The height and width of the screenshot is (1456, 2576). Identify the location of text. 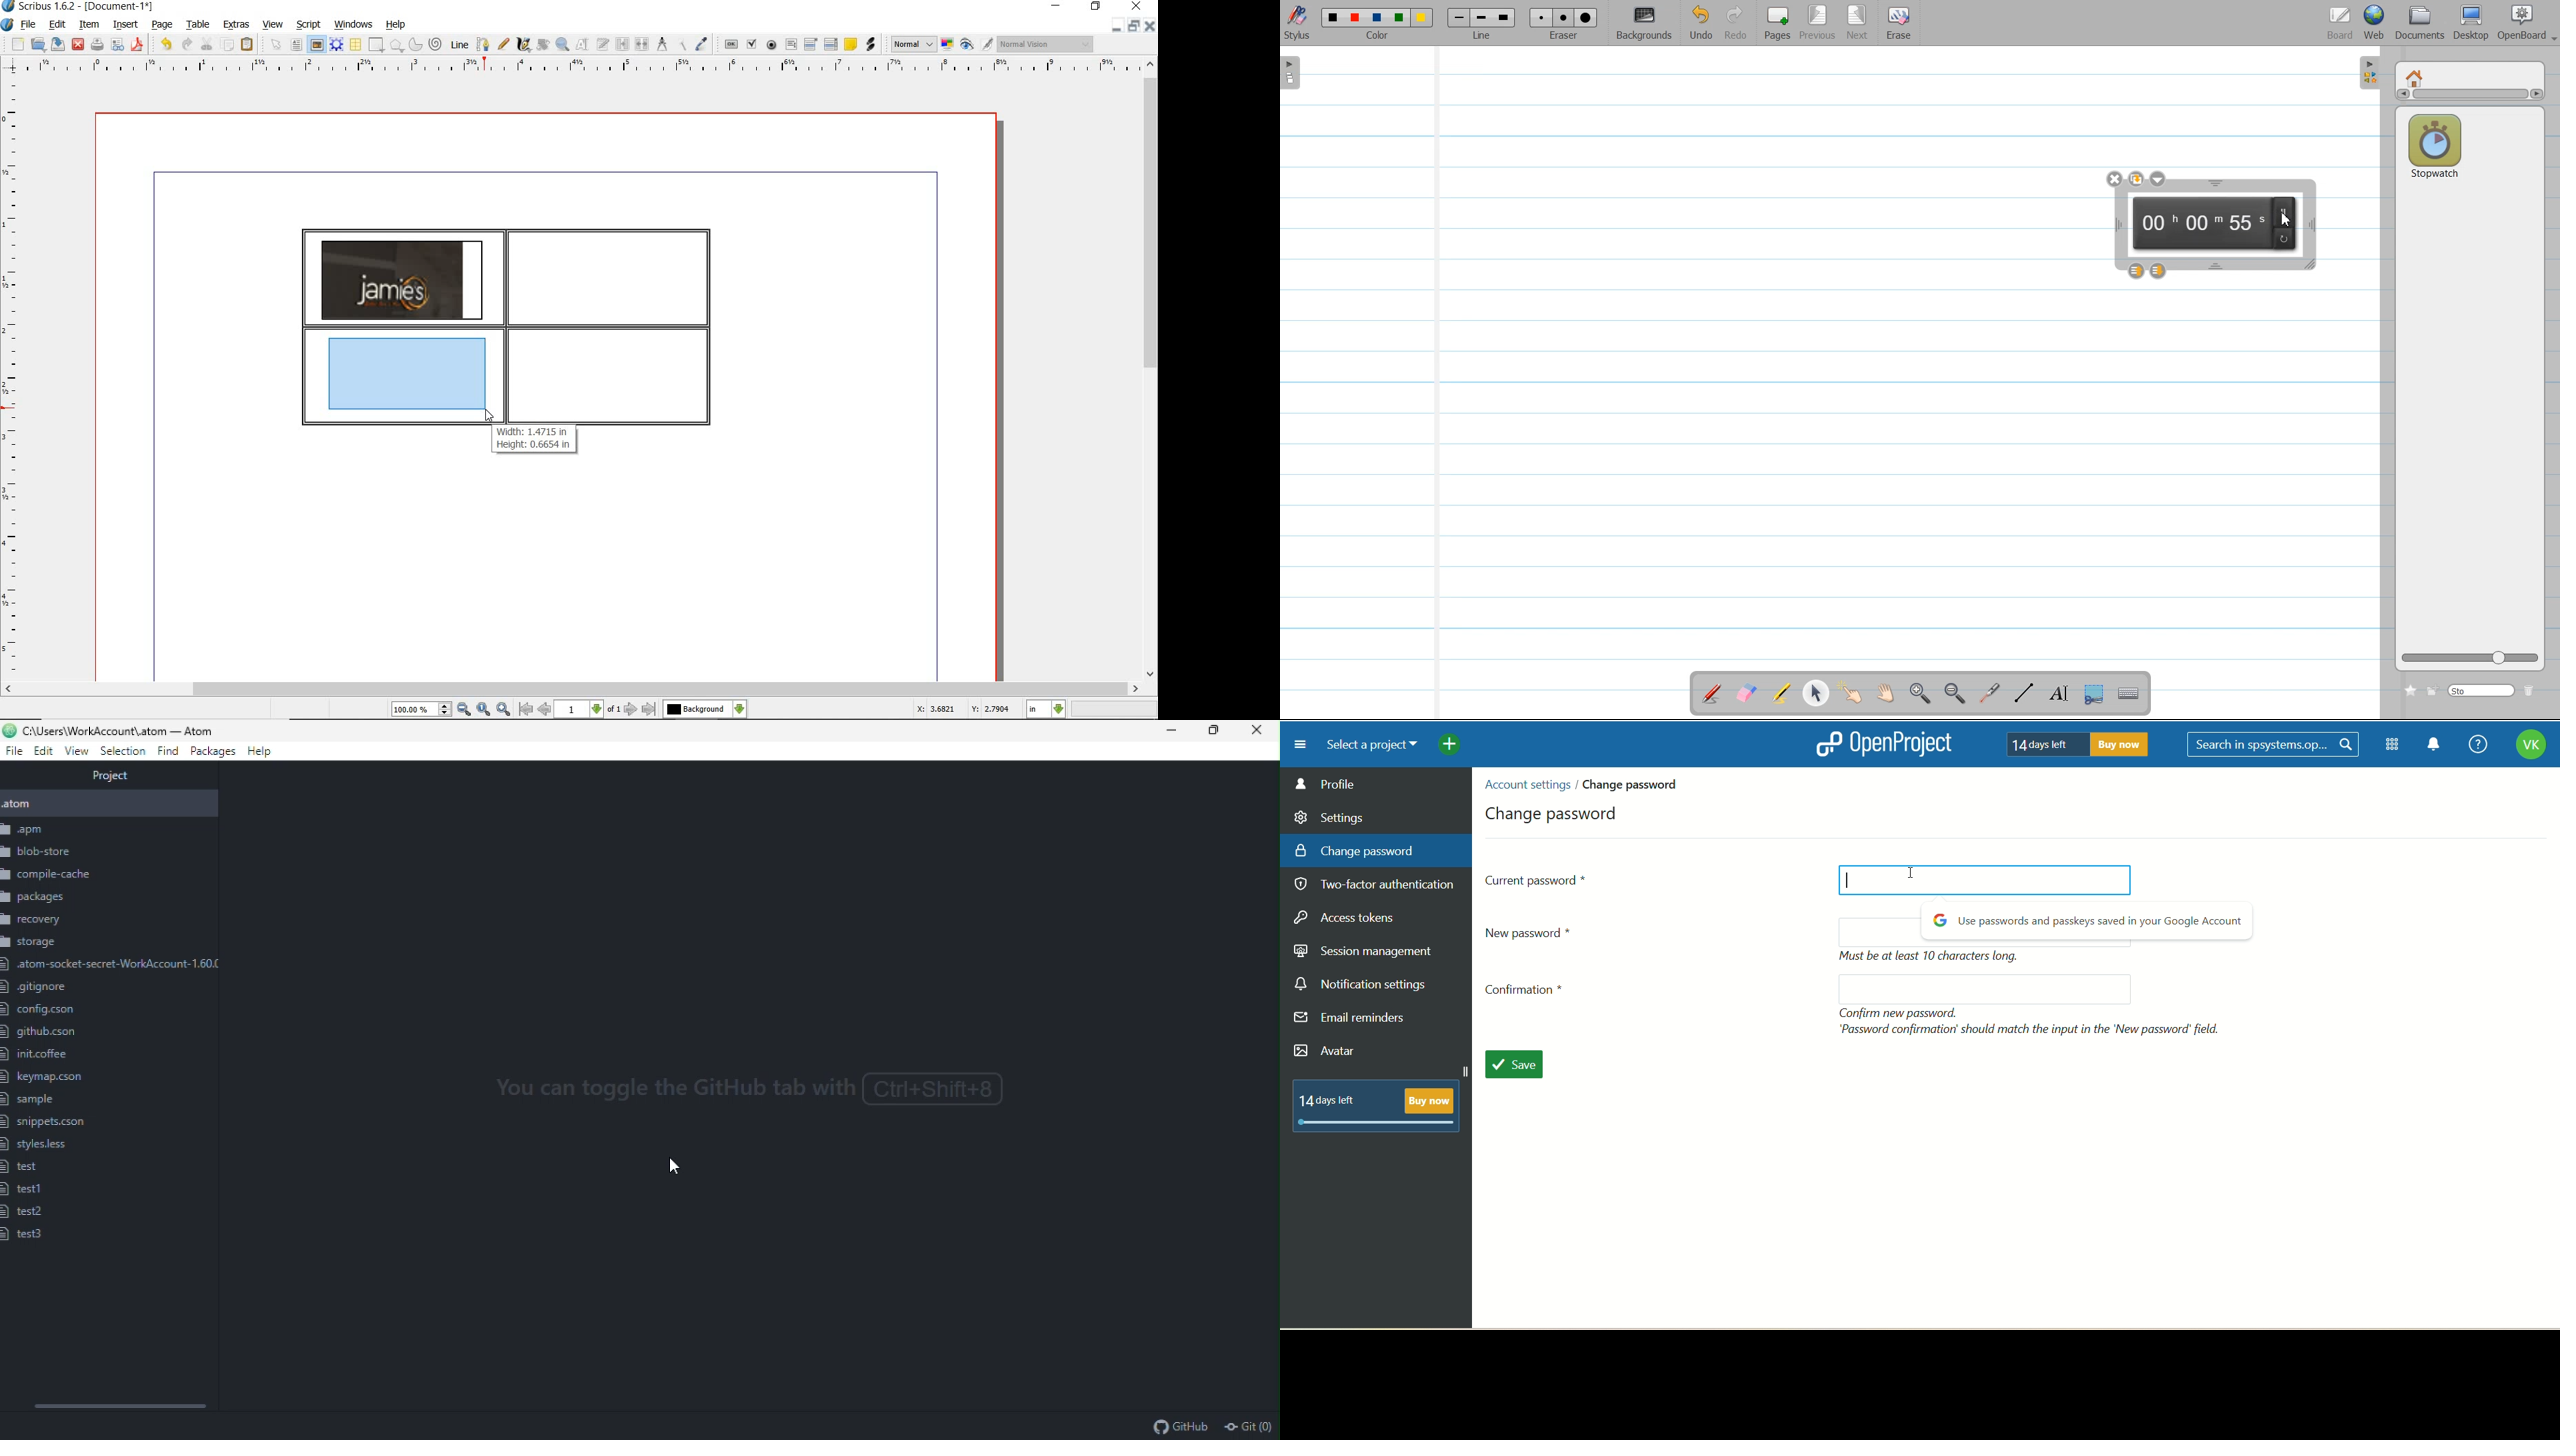
(2089, 923).